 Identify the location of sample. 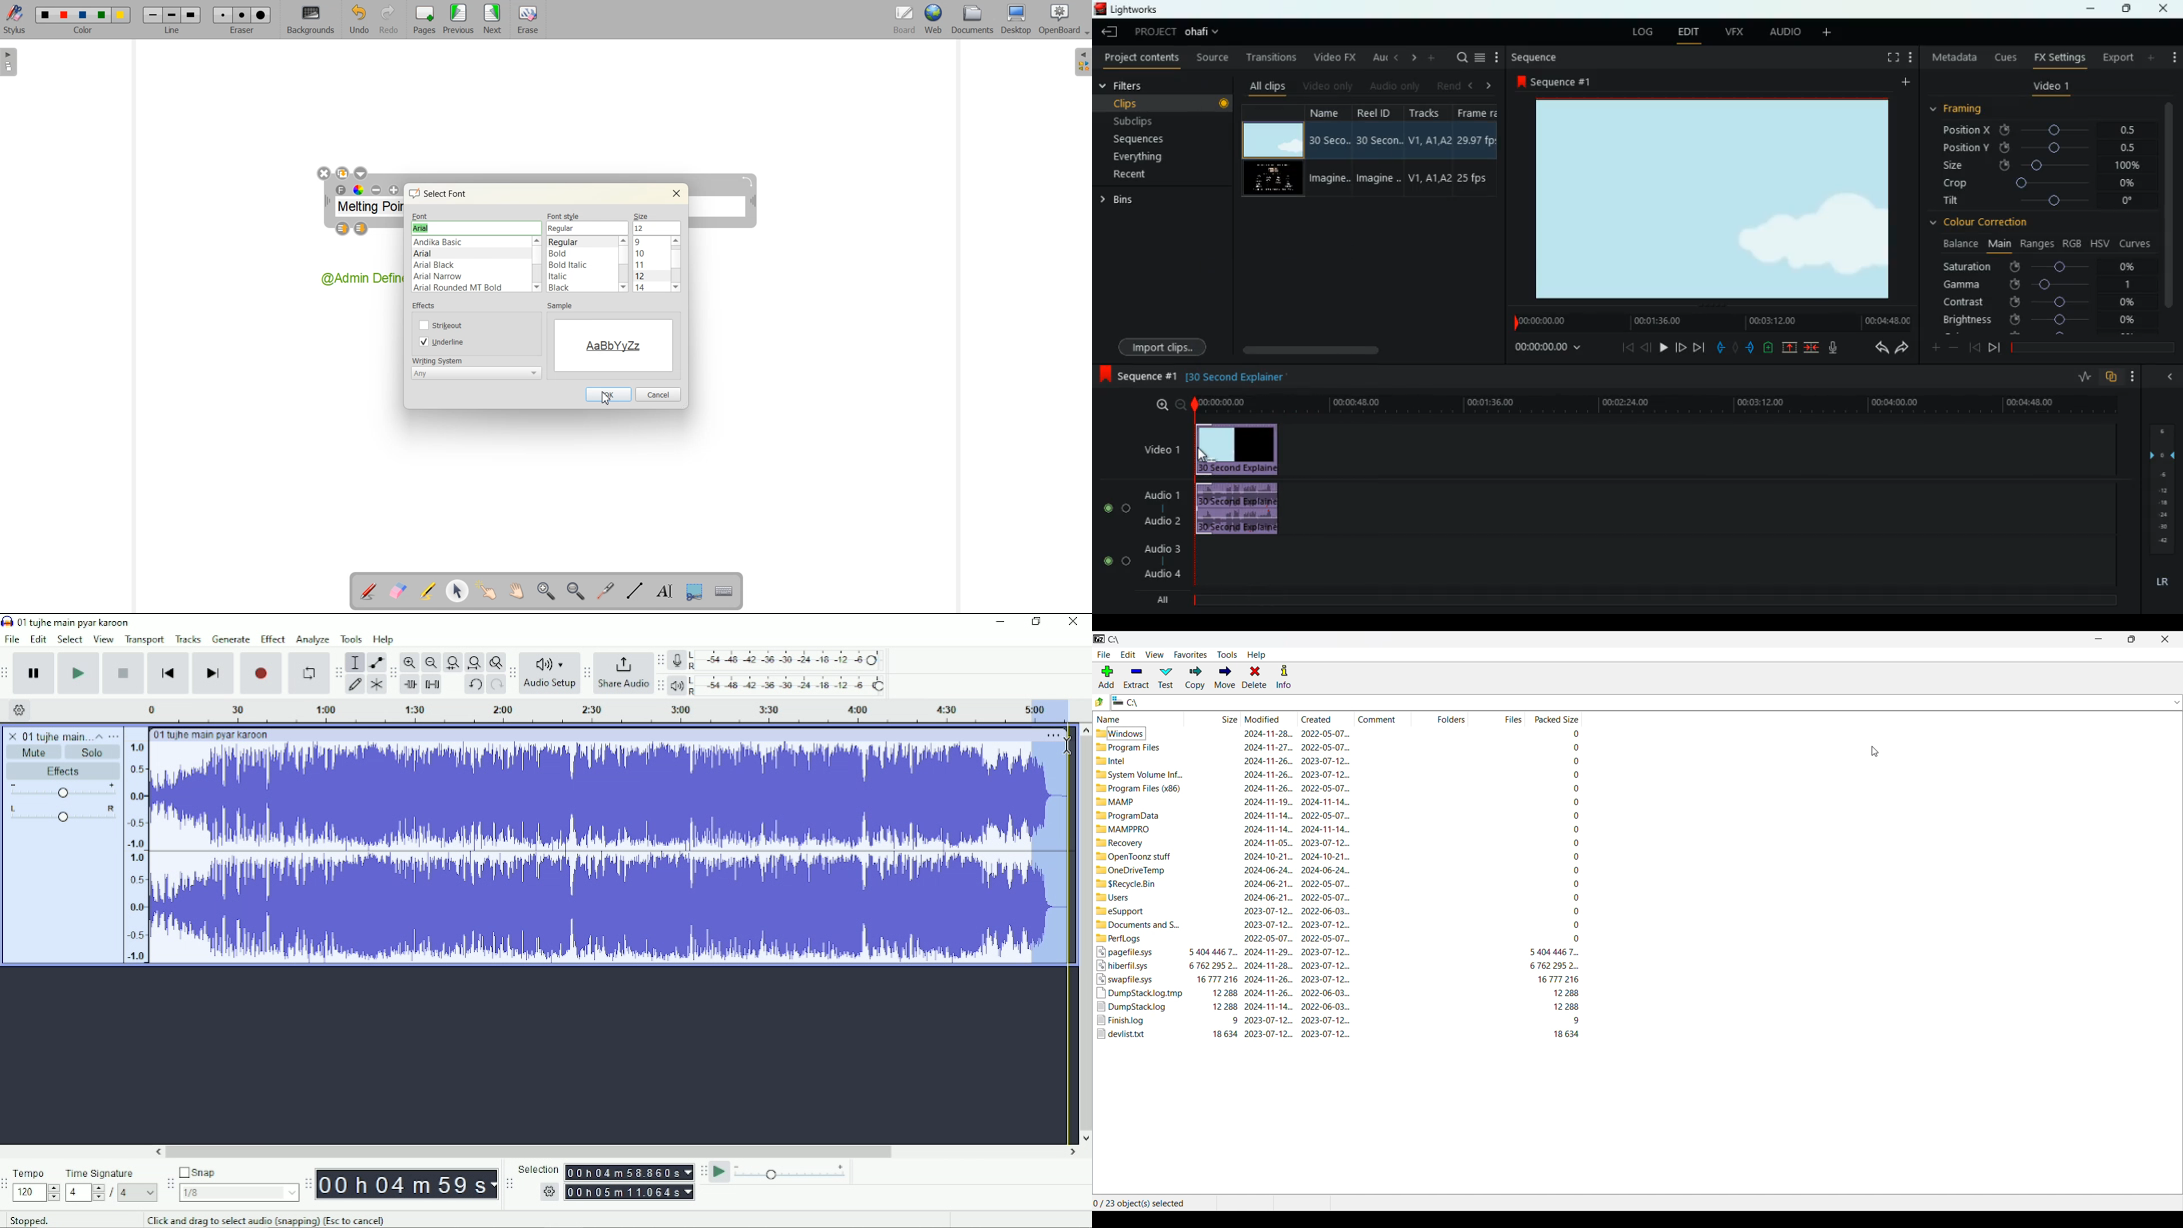
(564, 307).